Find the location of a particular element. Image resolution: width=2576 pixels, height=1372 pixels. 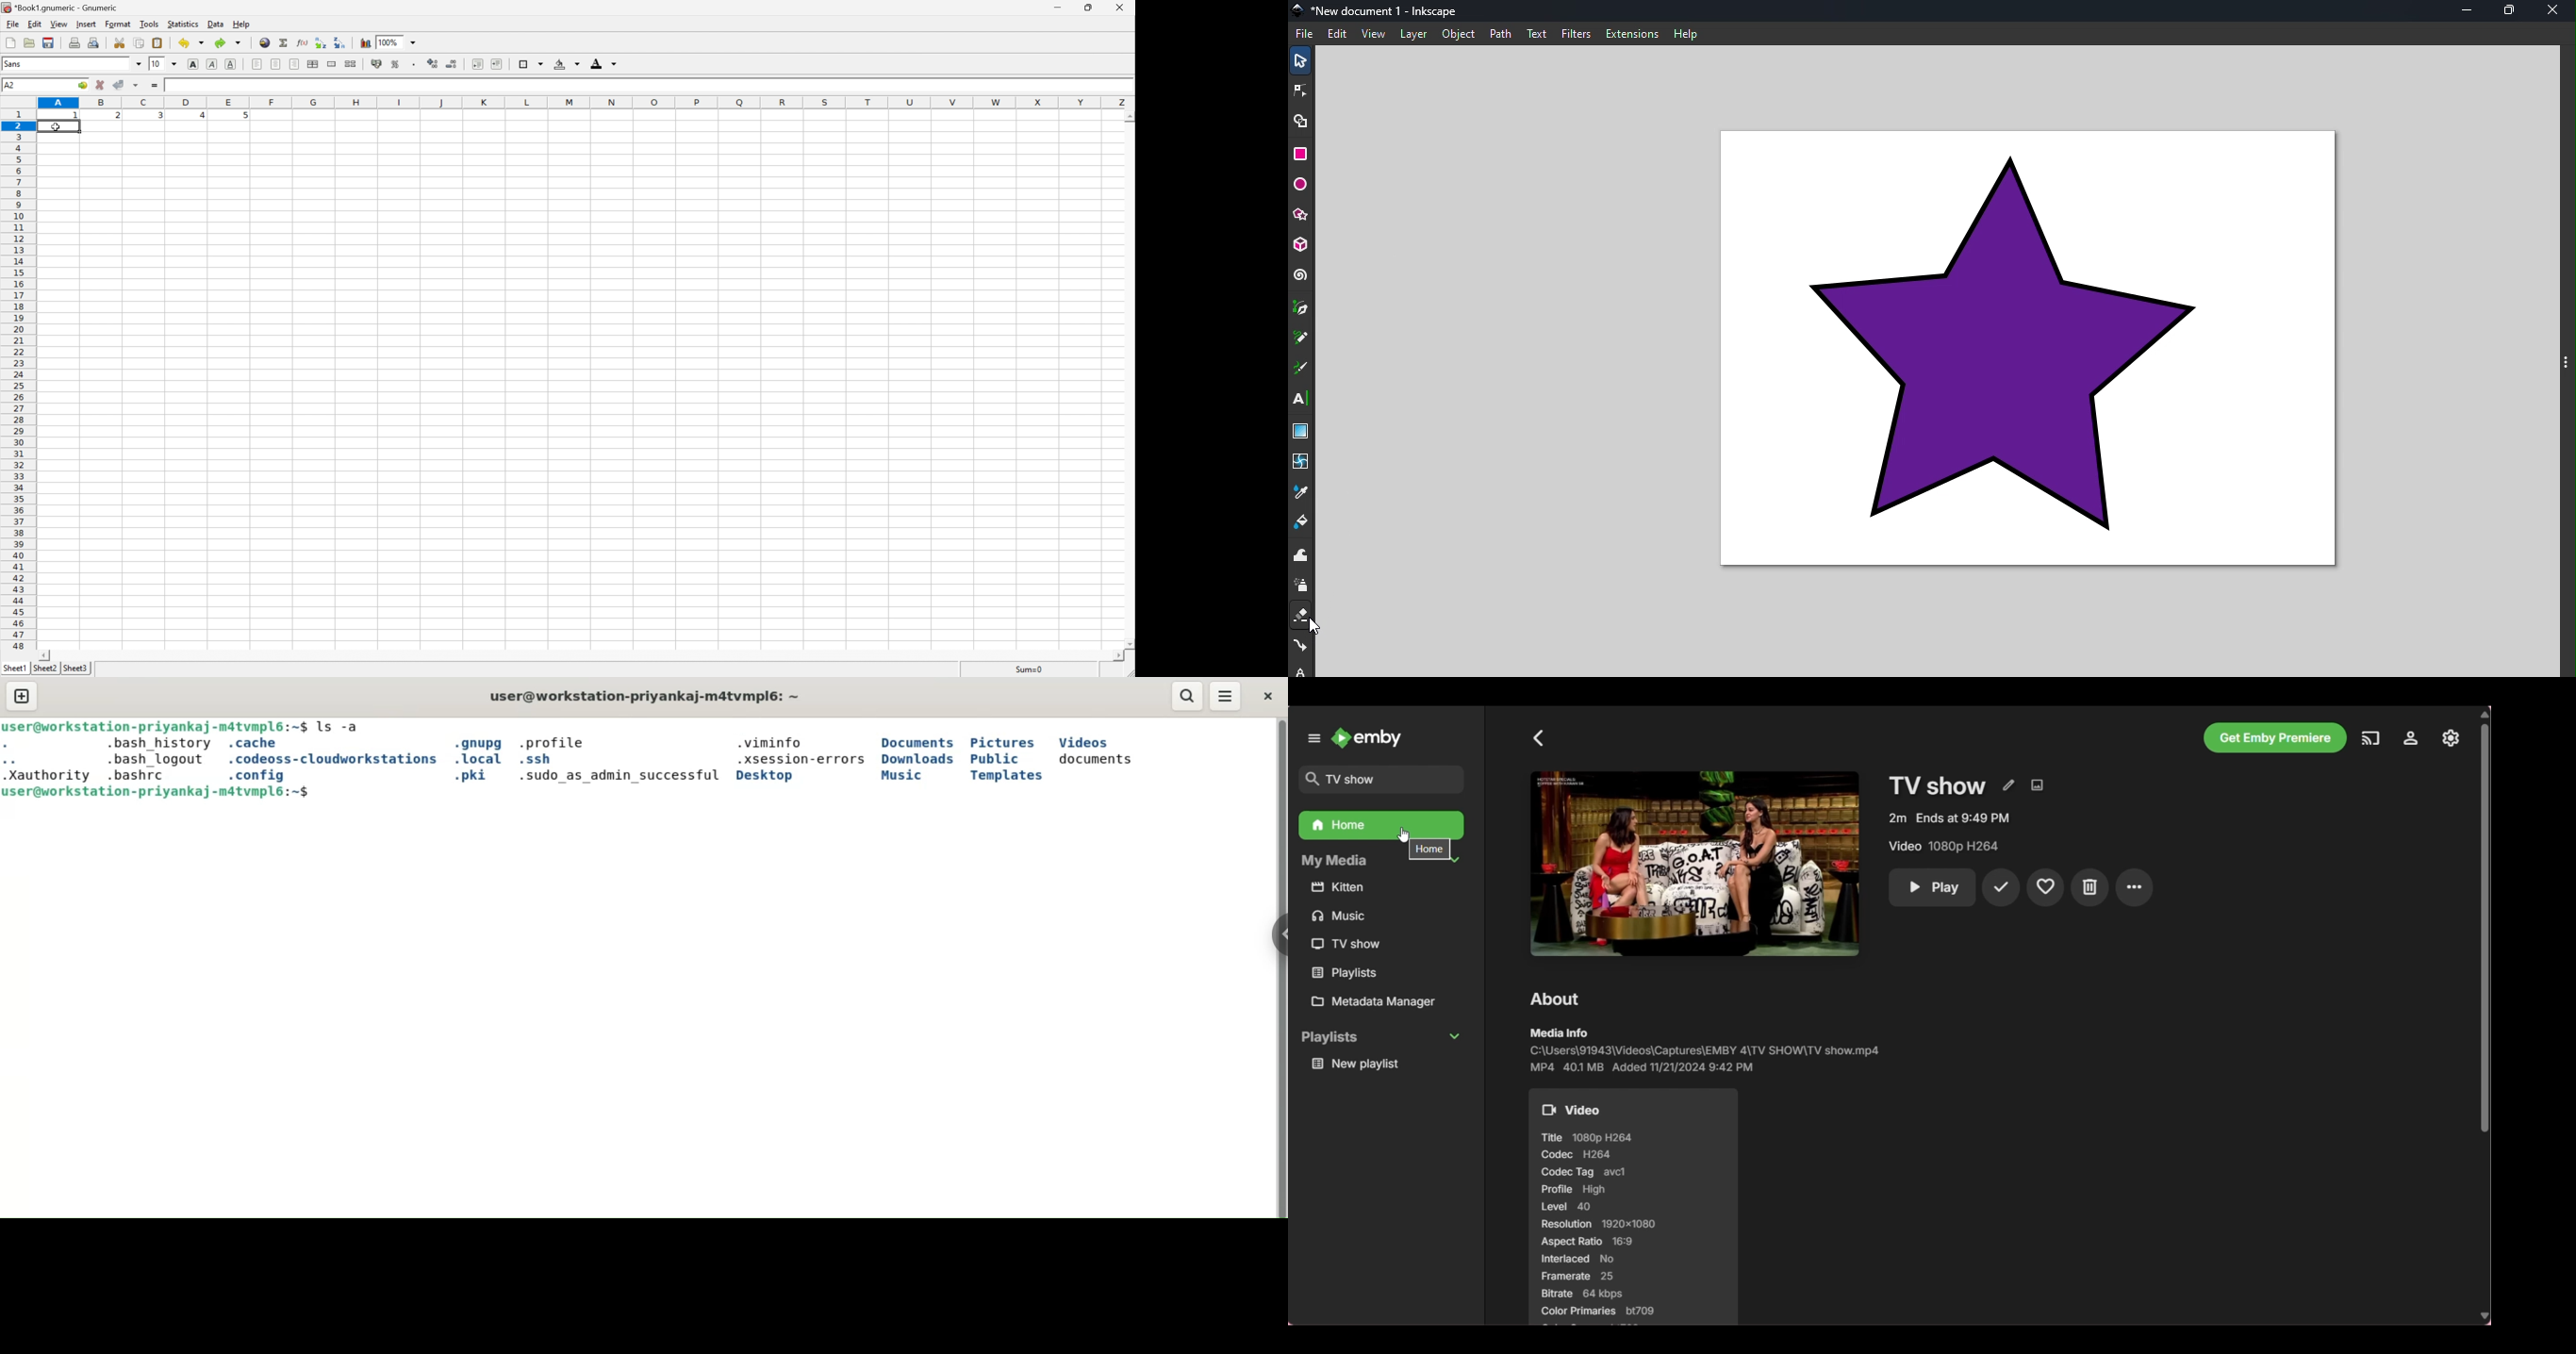

2 is located at coordinates (117, 117).